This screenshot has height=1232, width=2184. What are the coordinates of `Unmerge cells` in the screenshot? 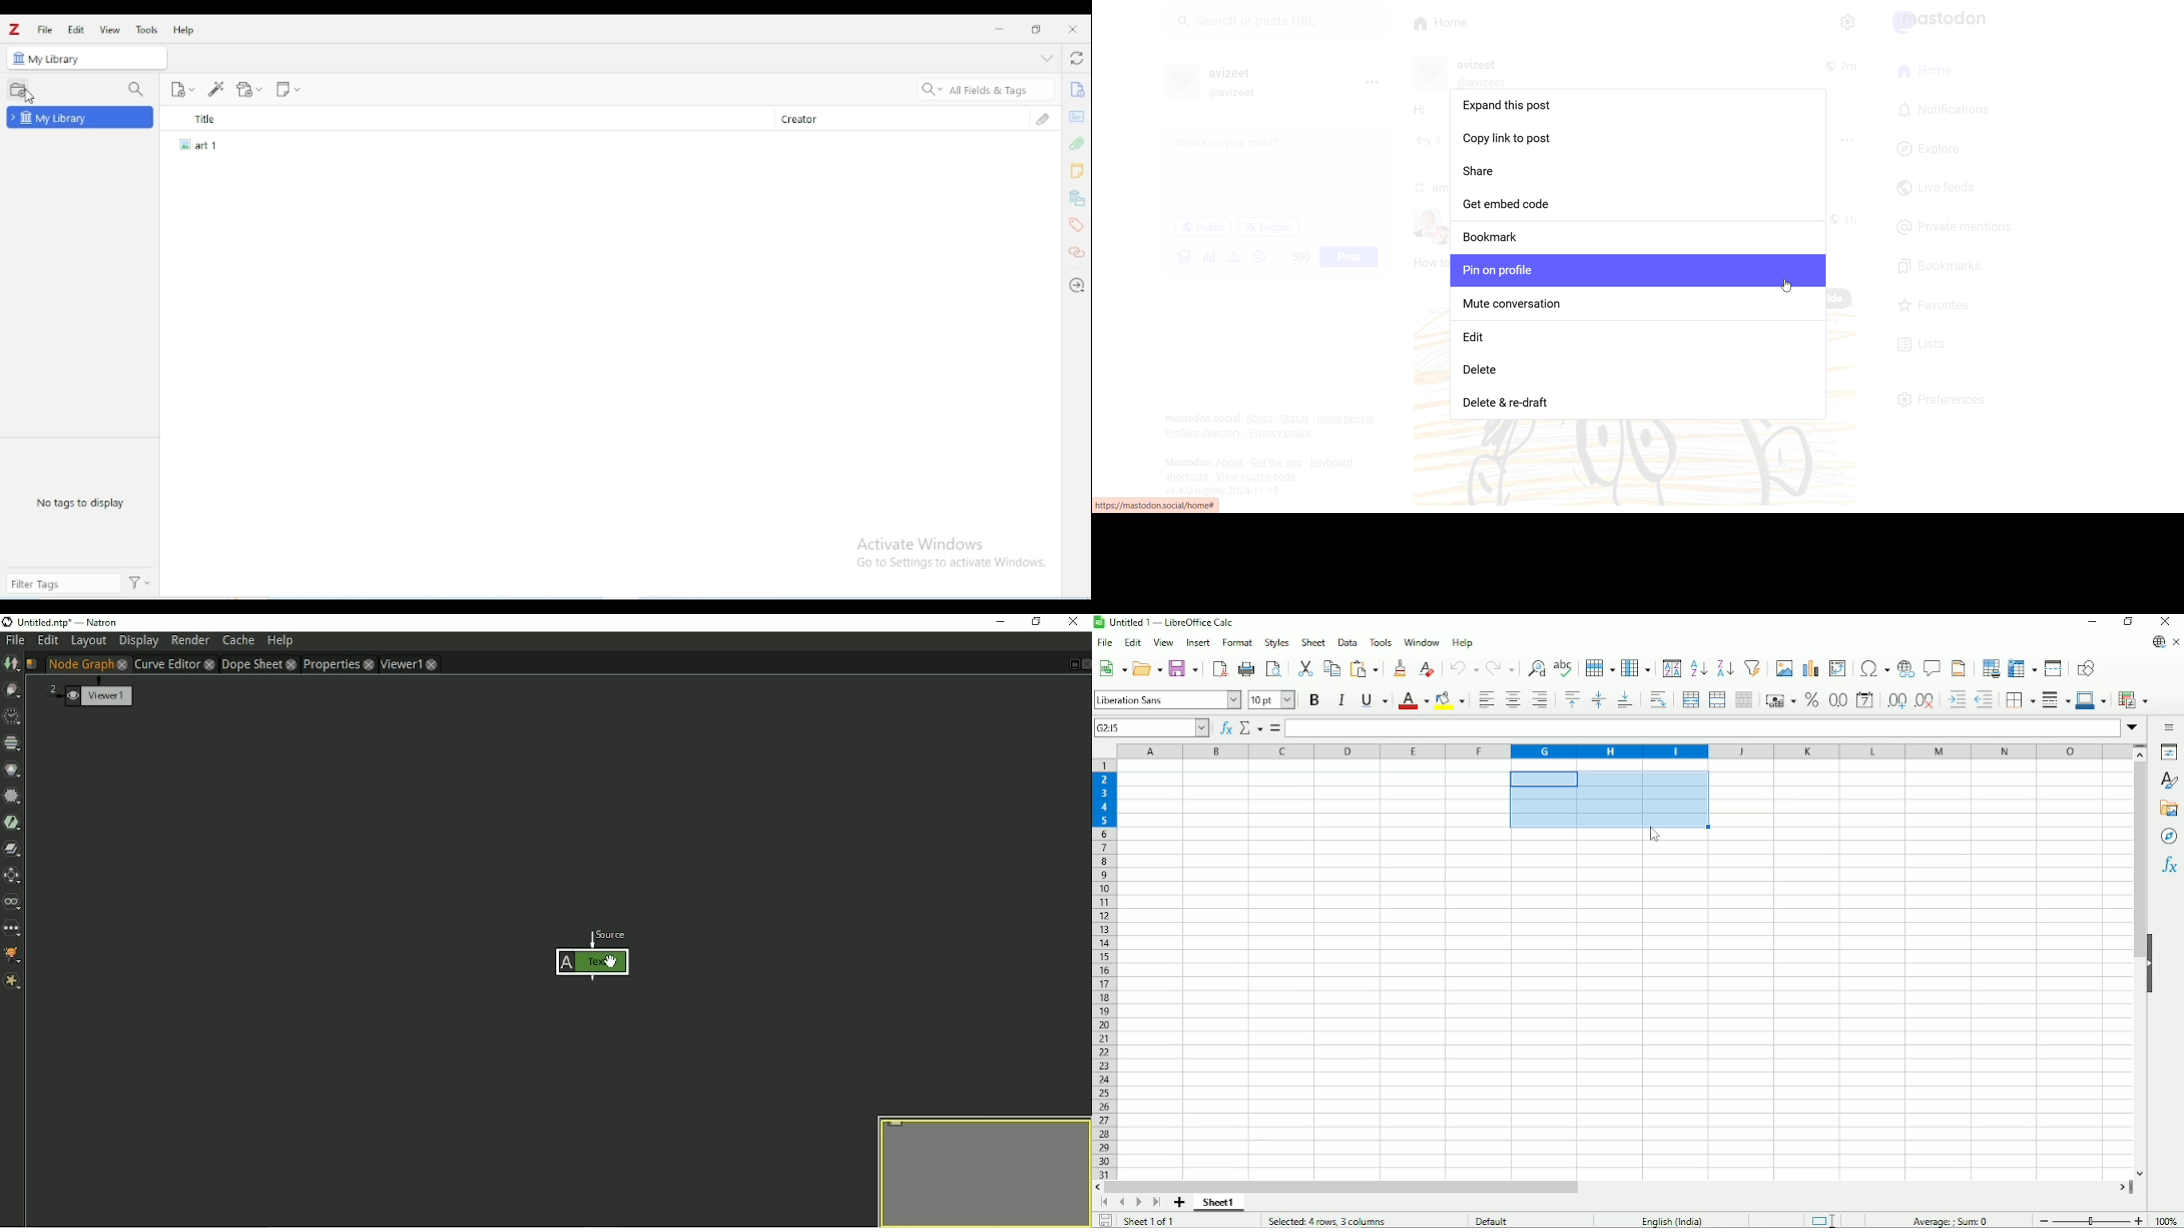 It's located at (1744, 700).